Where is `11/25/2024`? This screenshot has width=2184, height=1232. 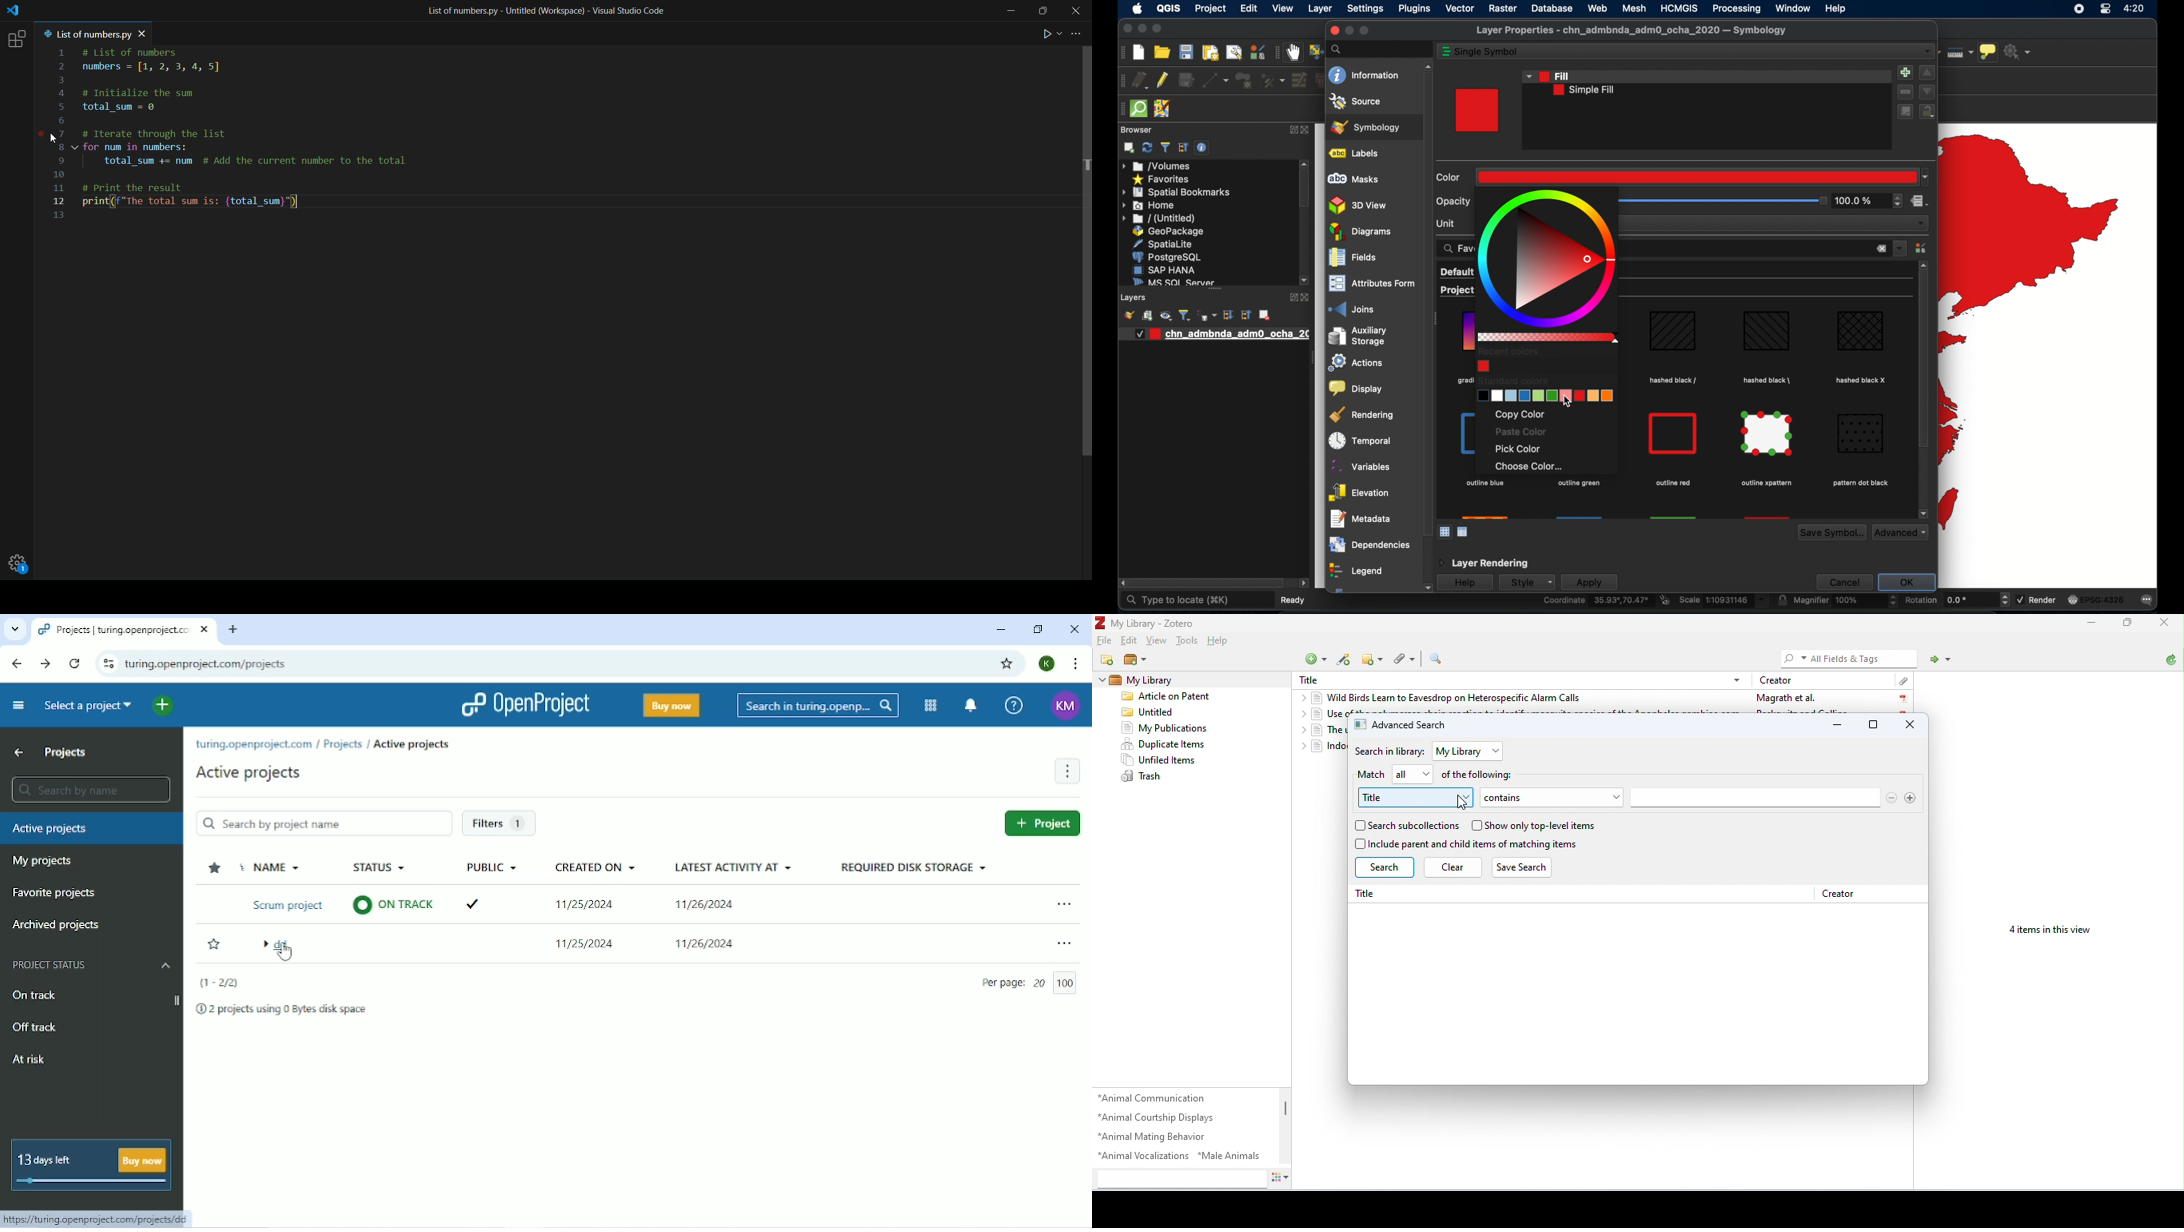 11/25/2024 is located at coordinates (701, 946).